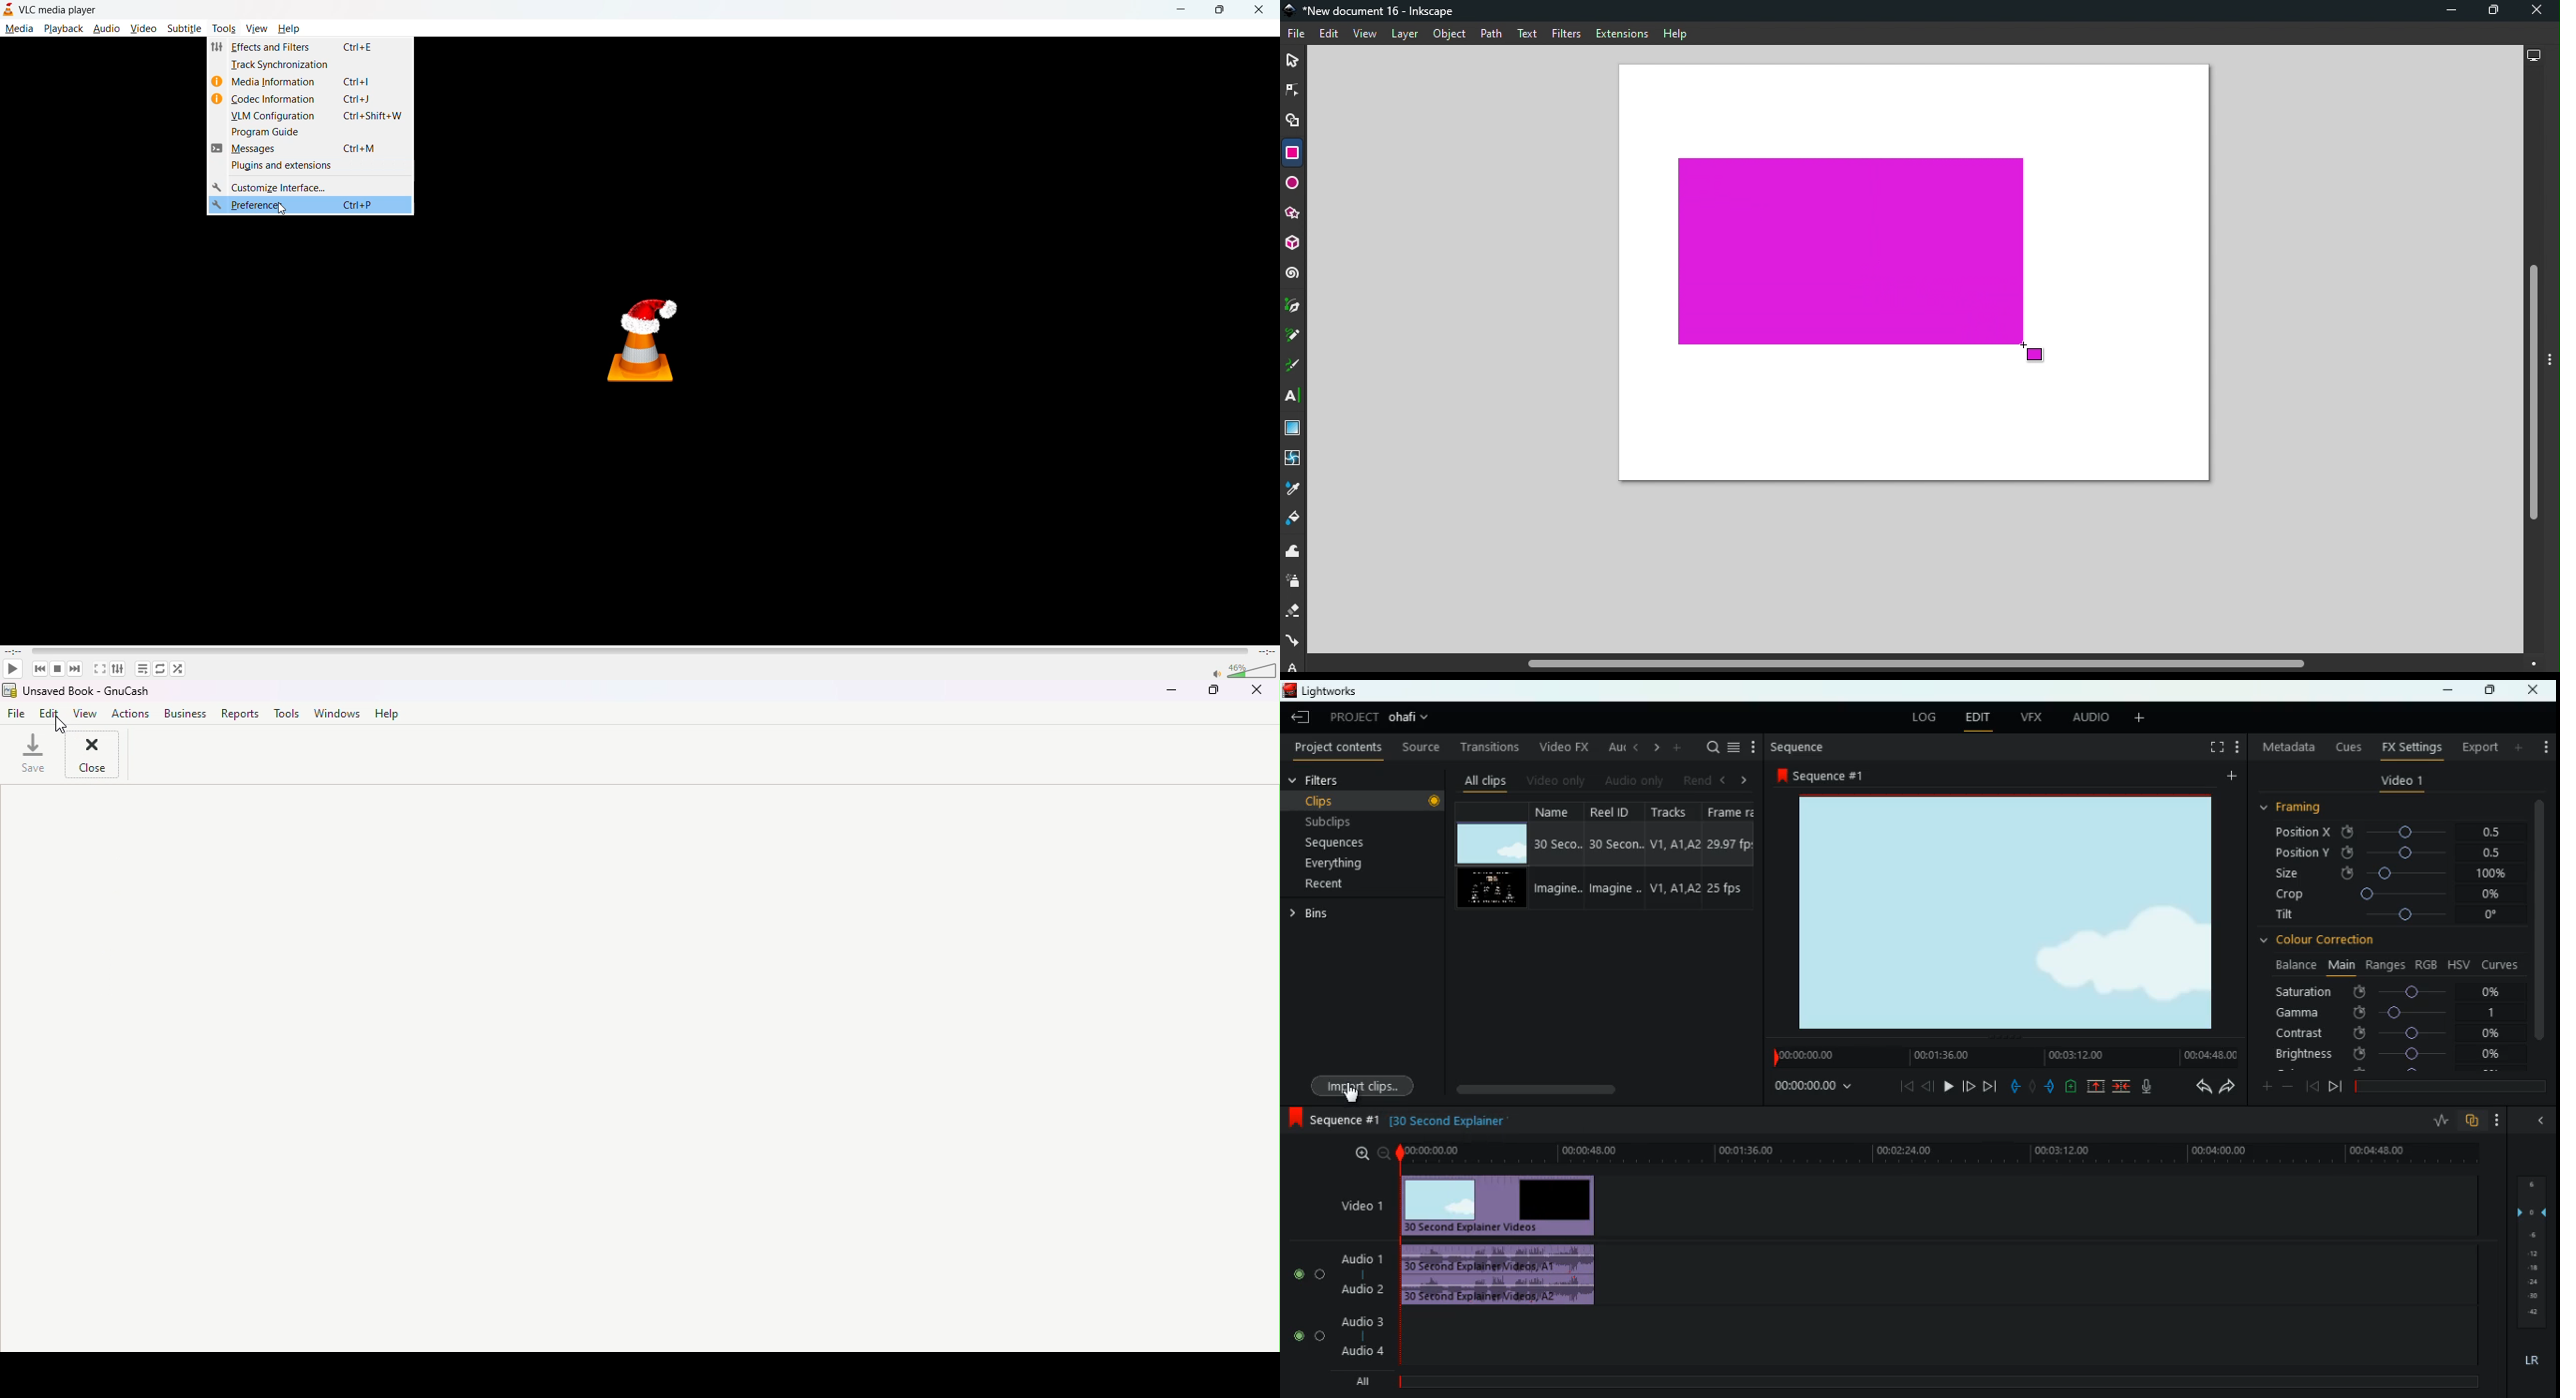 The height and width of the screenshot is (1400, 2576). Describe the element at coordinates (1371, 1154) in the screenshot. I see `zoom` at that location.